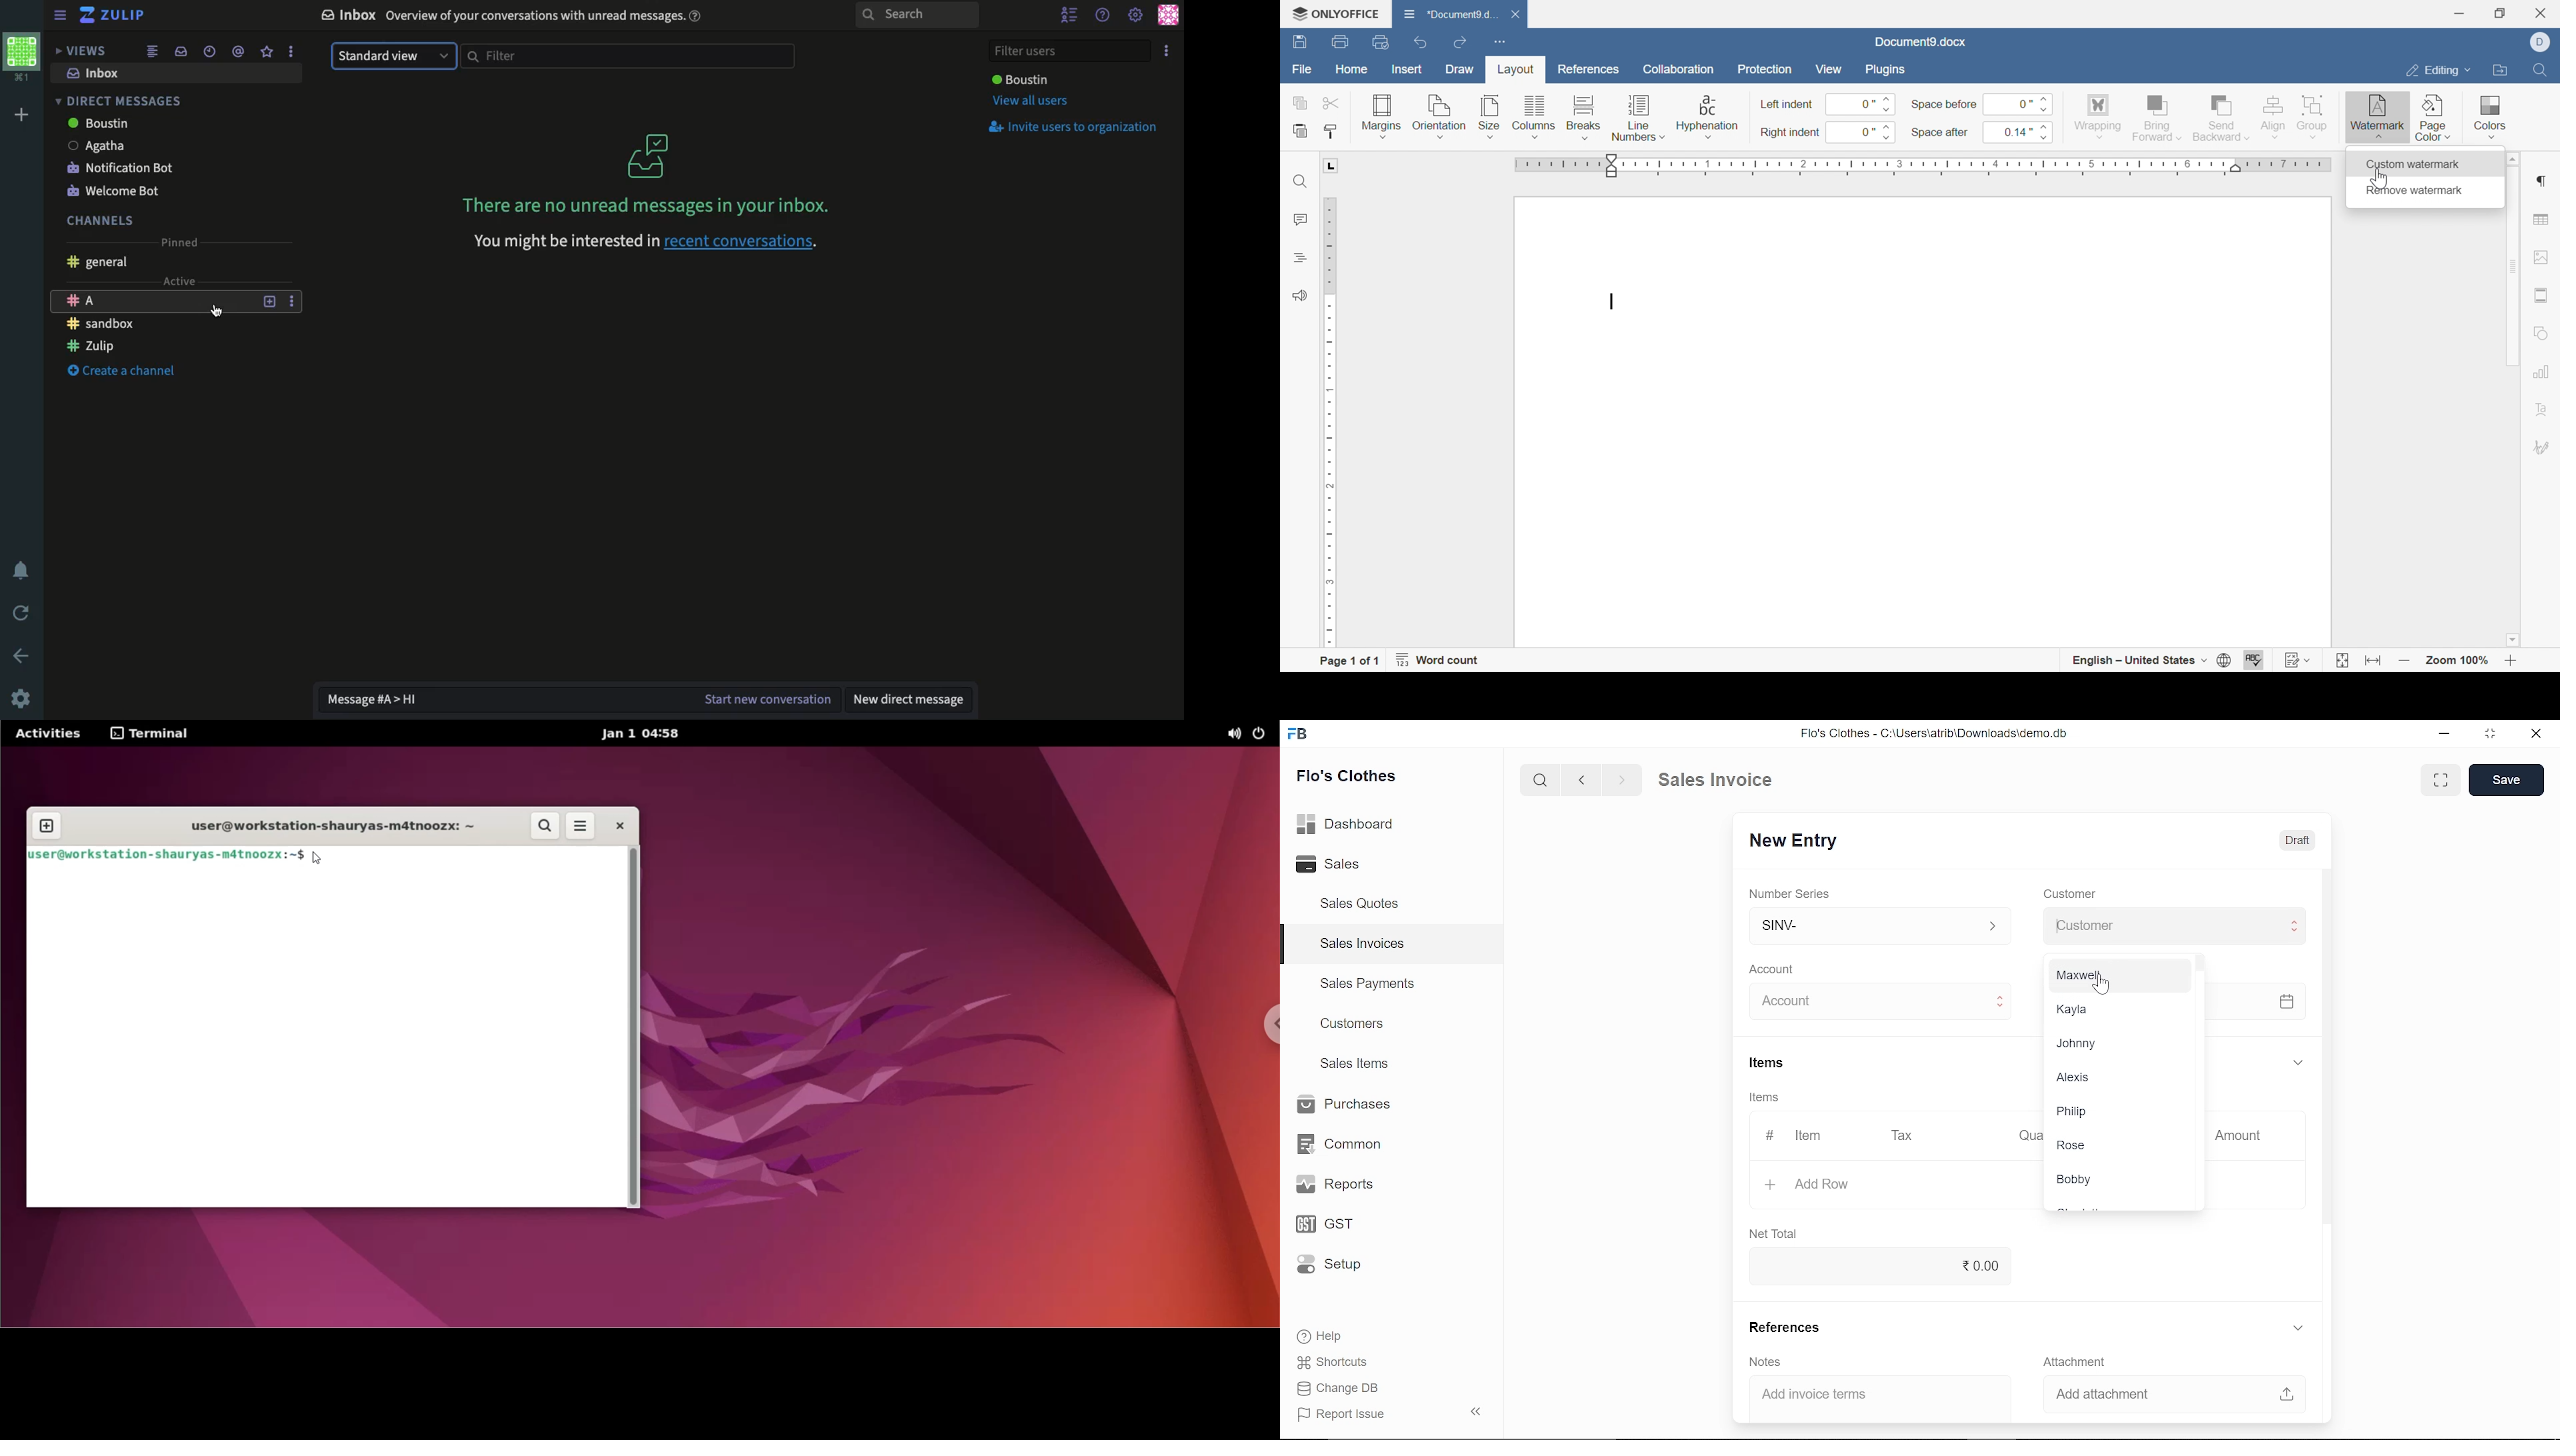 This screenshot has height=1456, width=2576. Describe the element at coordinates (2299, 1331) in the screenshot. I see `expand` at that location.